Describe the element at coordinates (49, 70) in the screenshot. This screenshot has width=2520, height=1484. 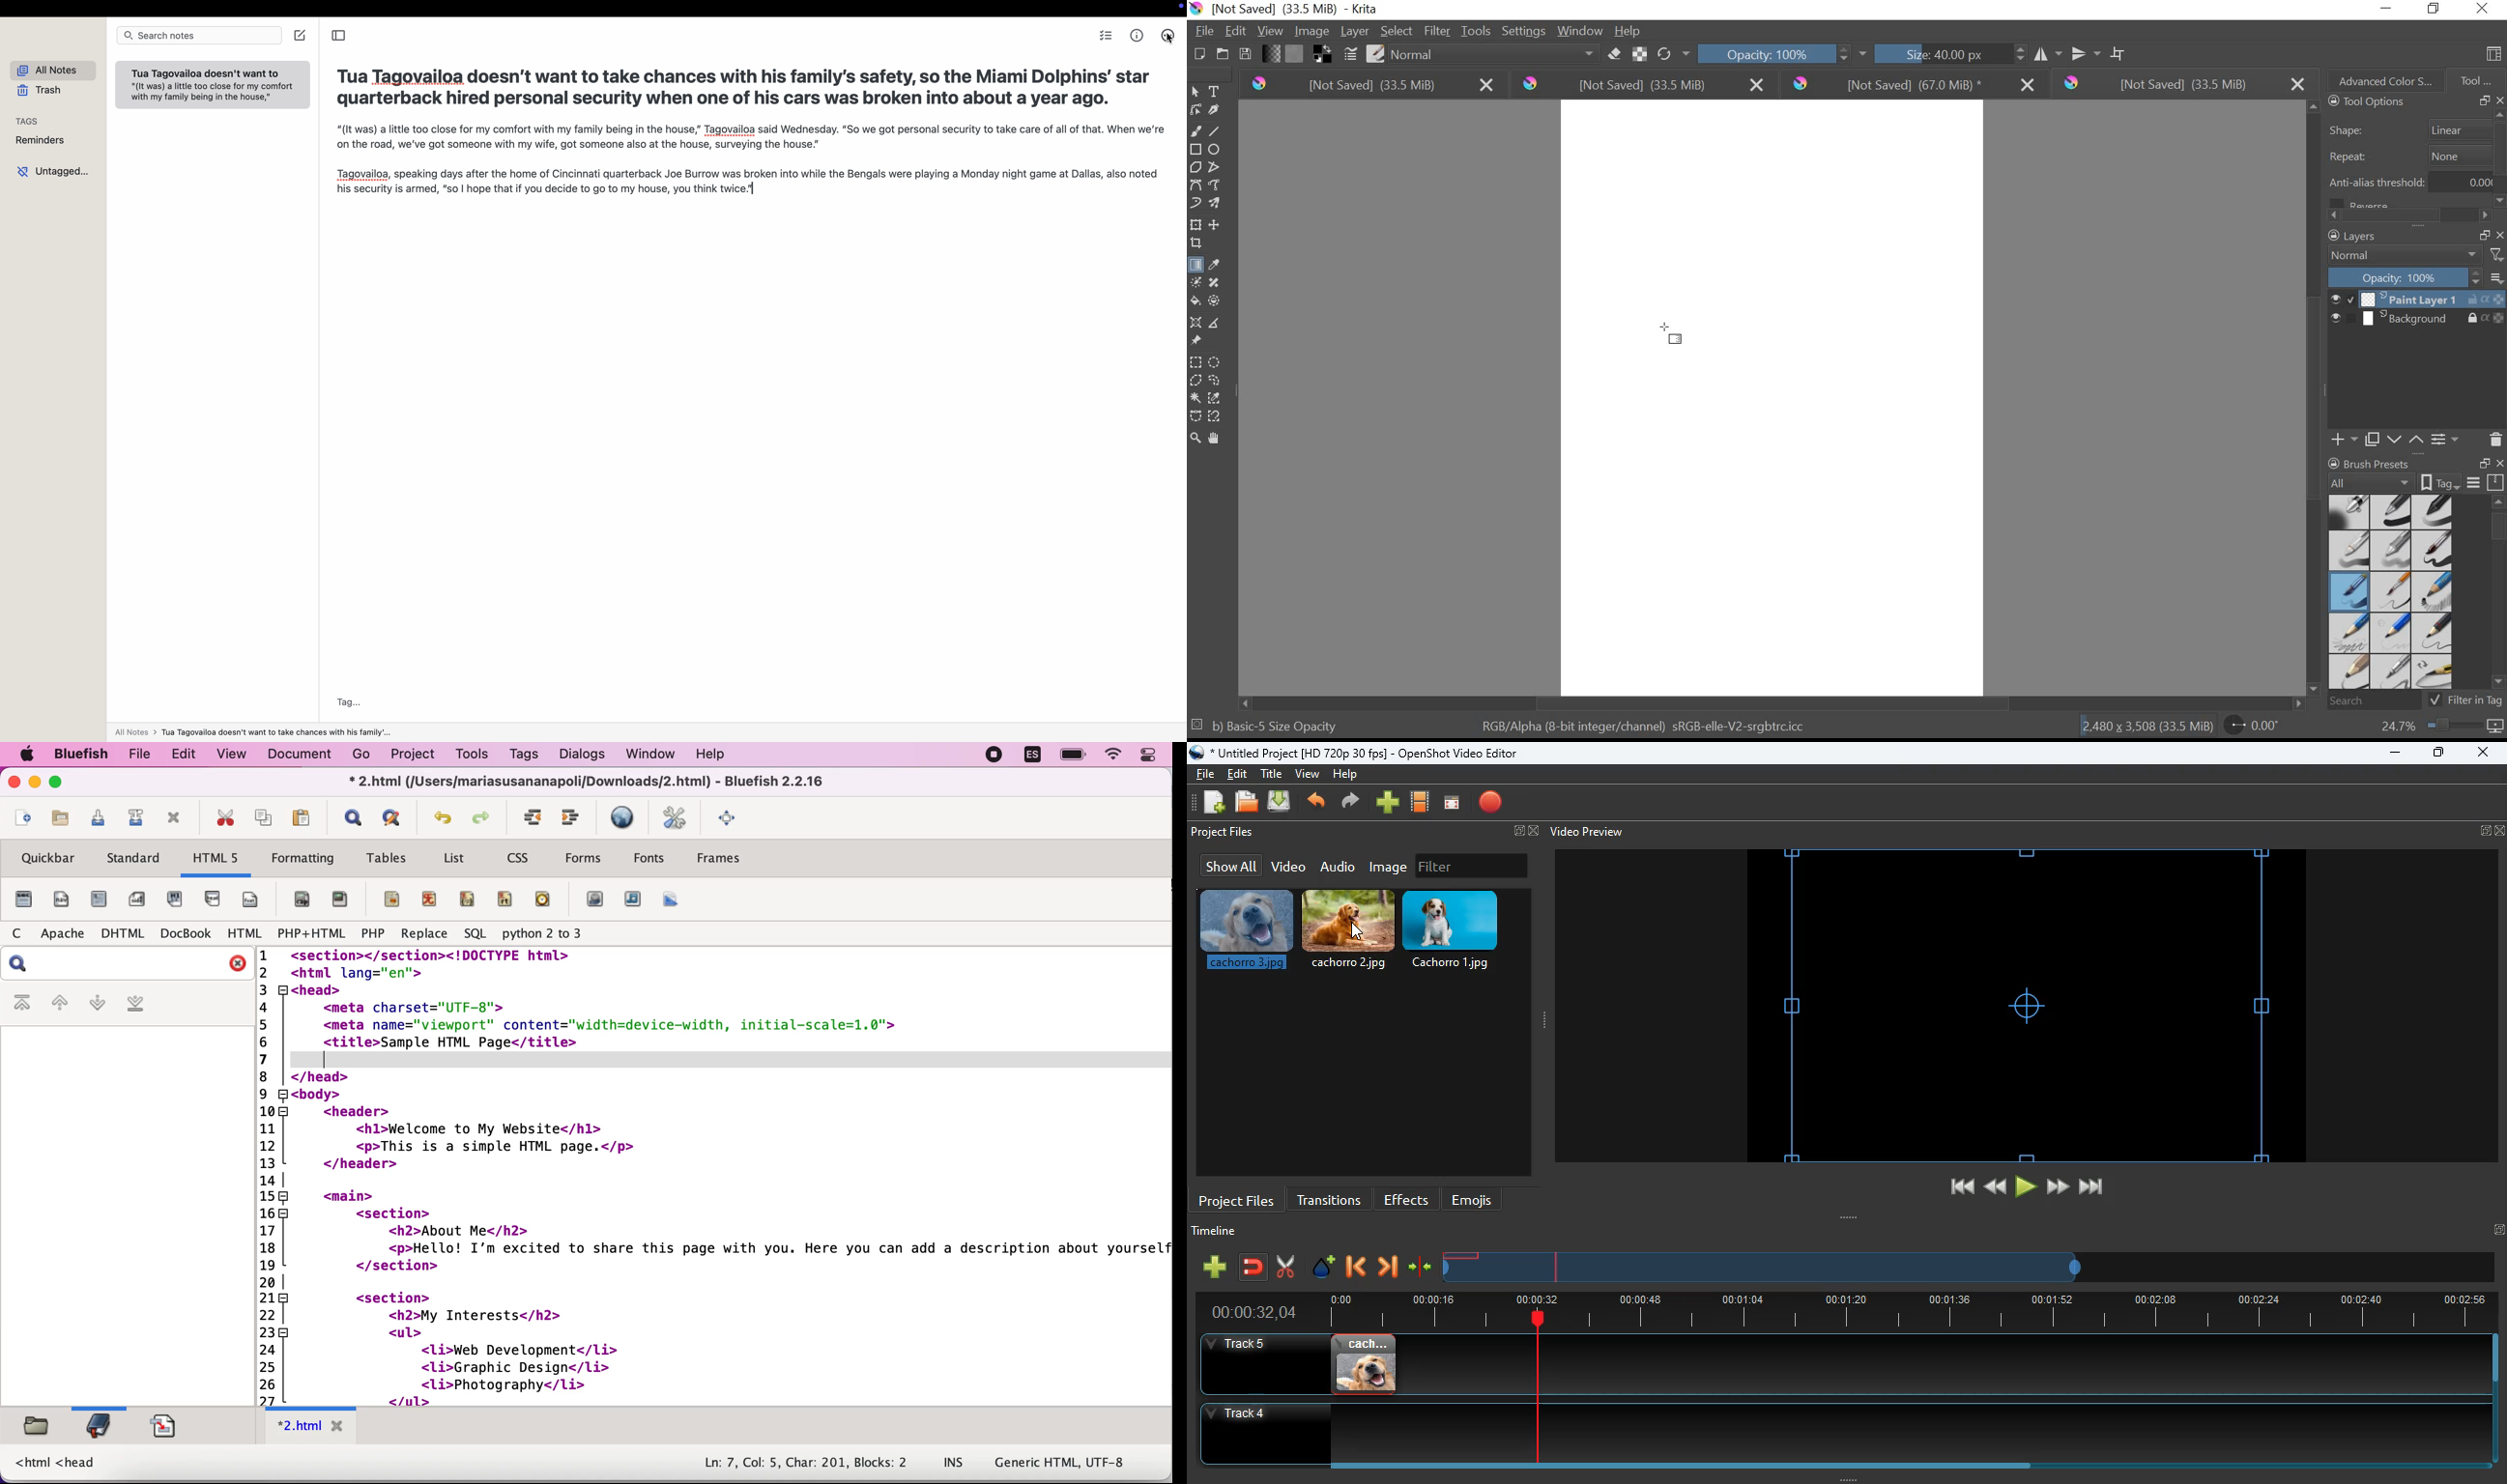
I see `all notes` at that location.